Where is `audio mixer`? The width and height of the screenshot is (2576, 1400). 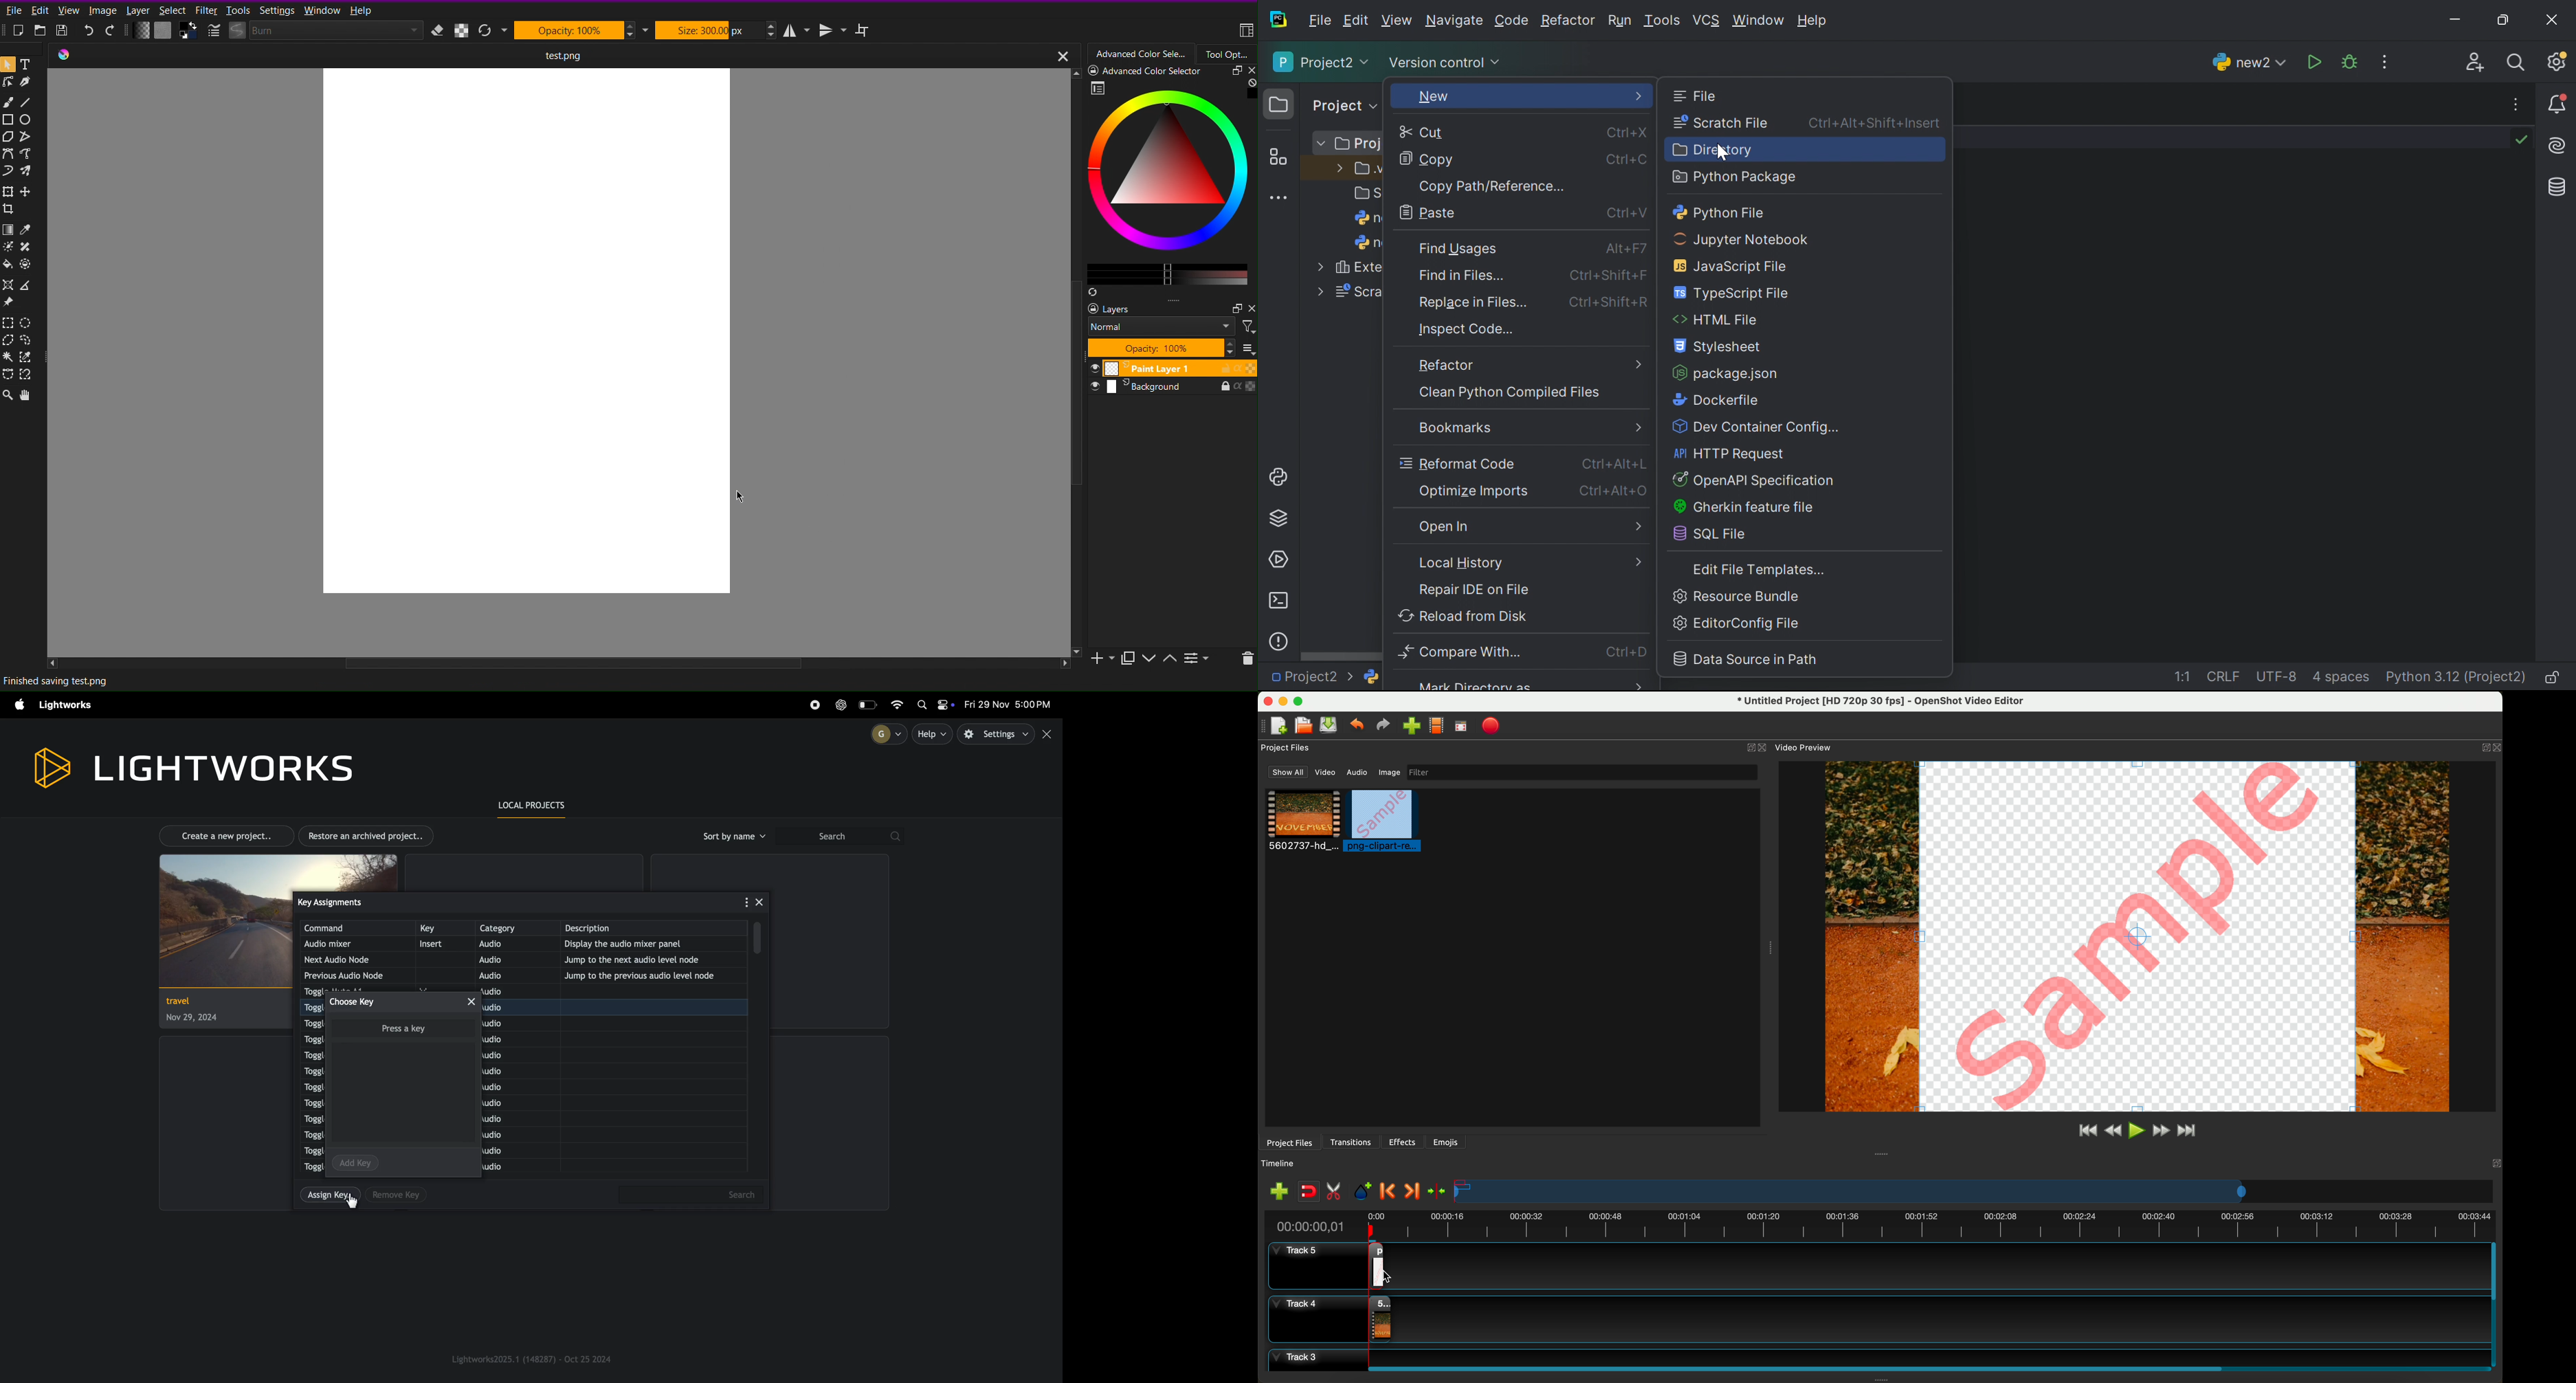 audio mixer is located at coordinates (346, 944).